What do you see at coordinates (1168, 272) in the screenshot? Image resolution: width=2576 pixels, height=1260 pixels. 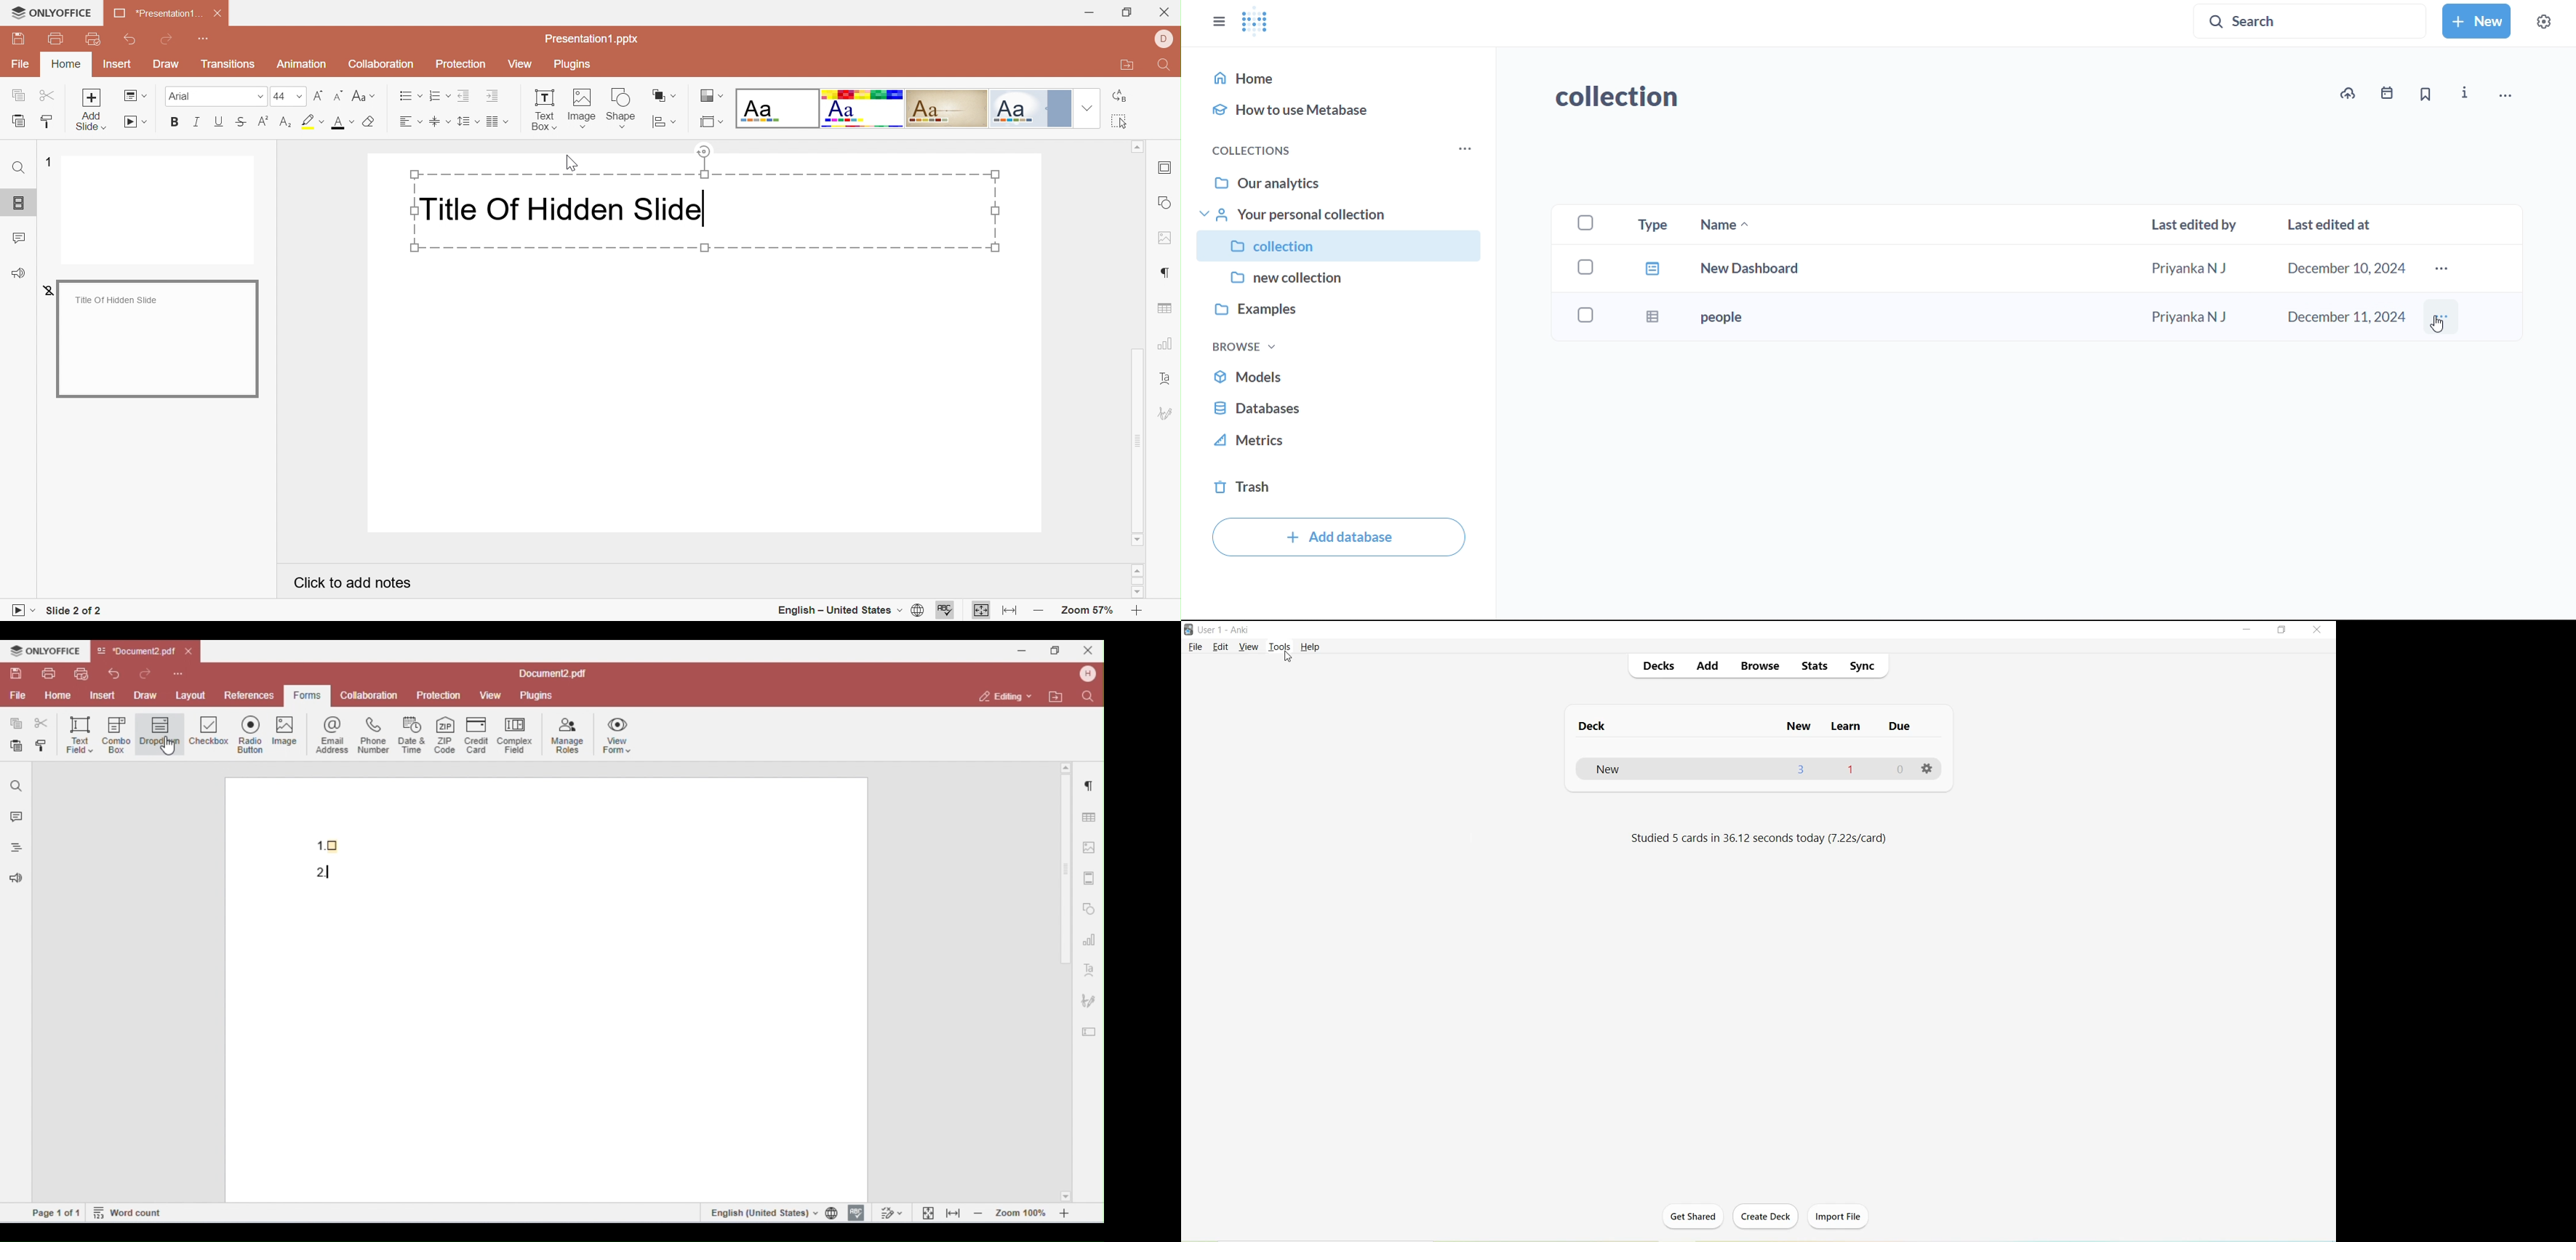 I see `Paragraph settings` at bounding box center [1168, 272].